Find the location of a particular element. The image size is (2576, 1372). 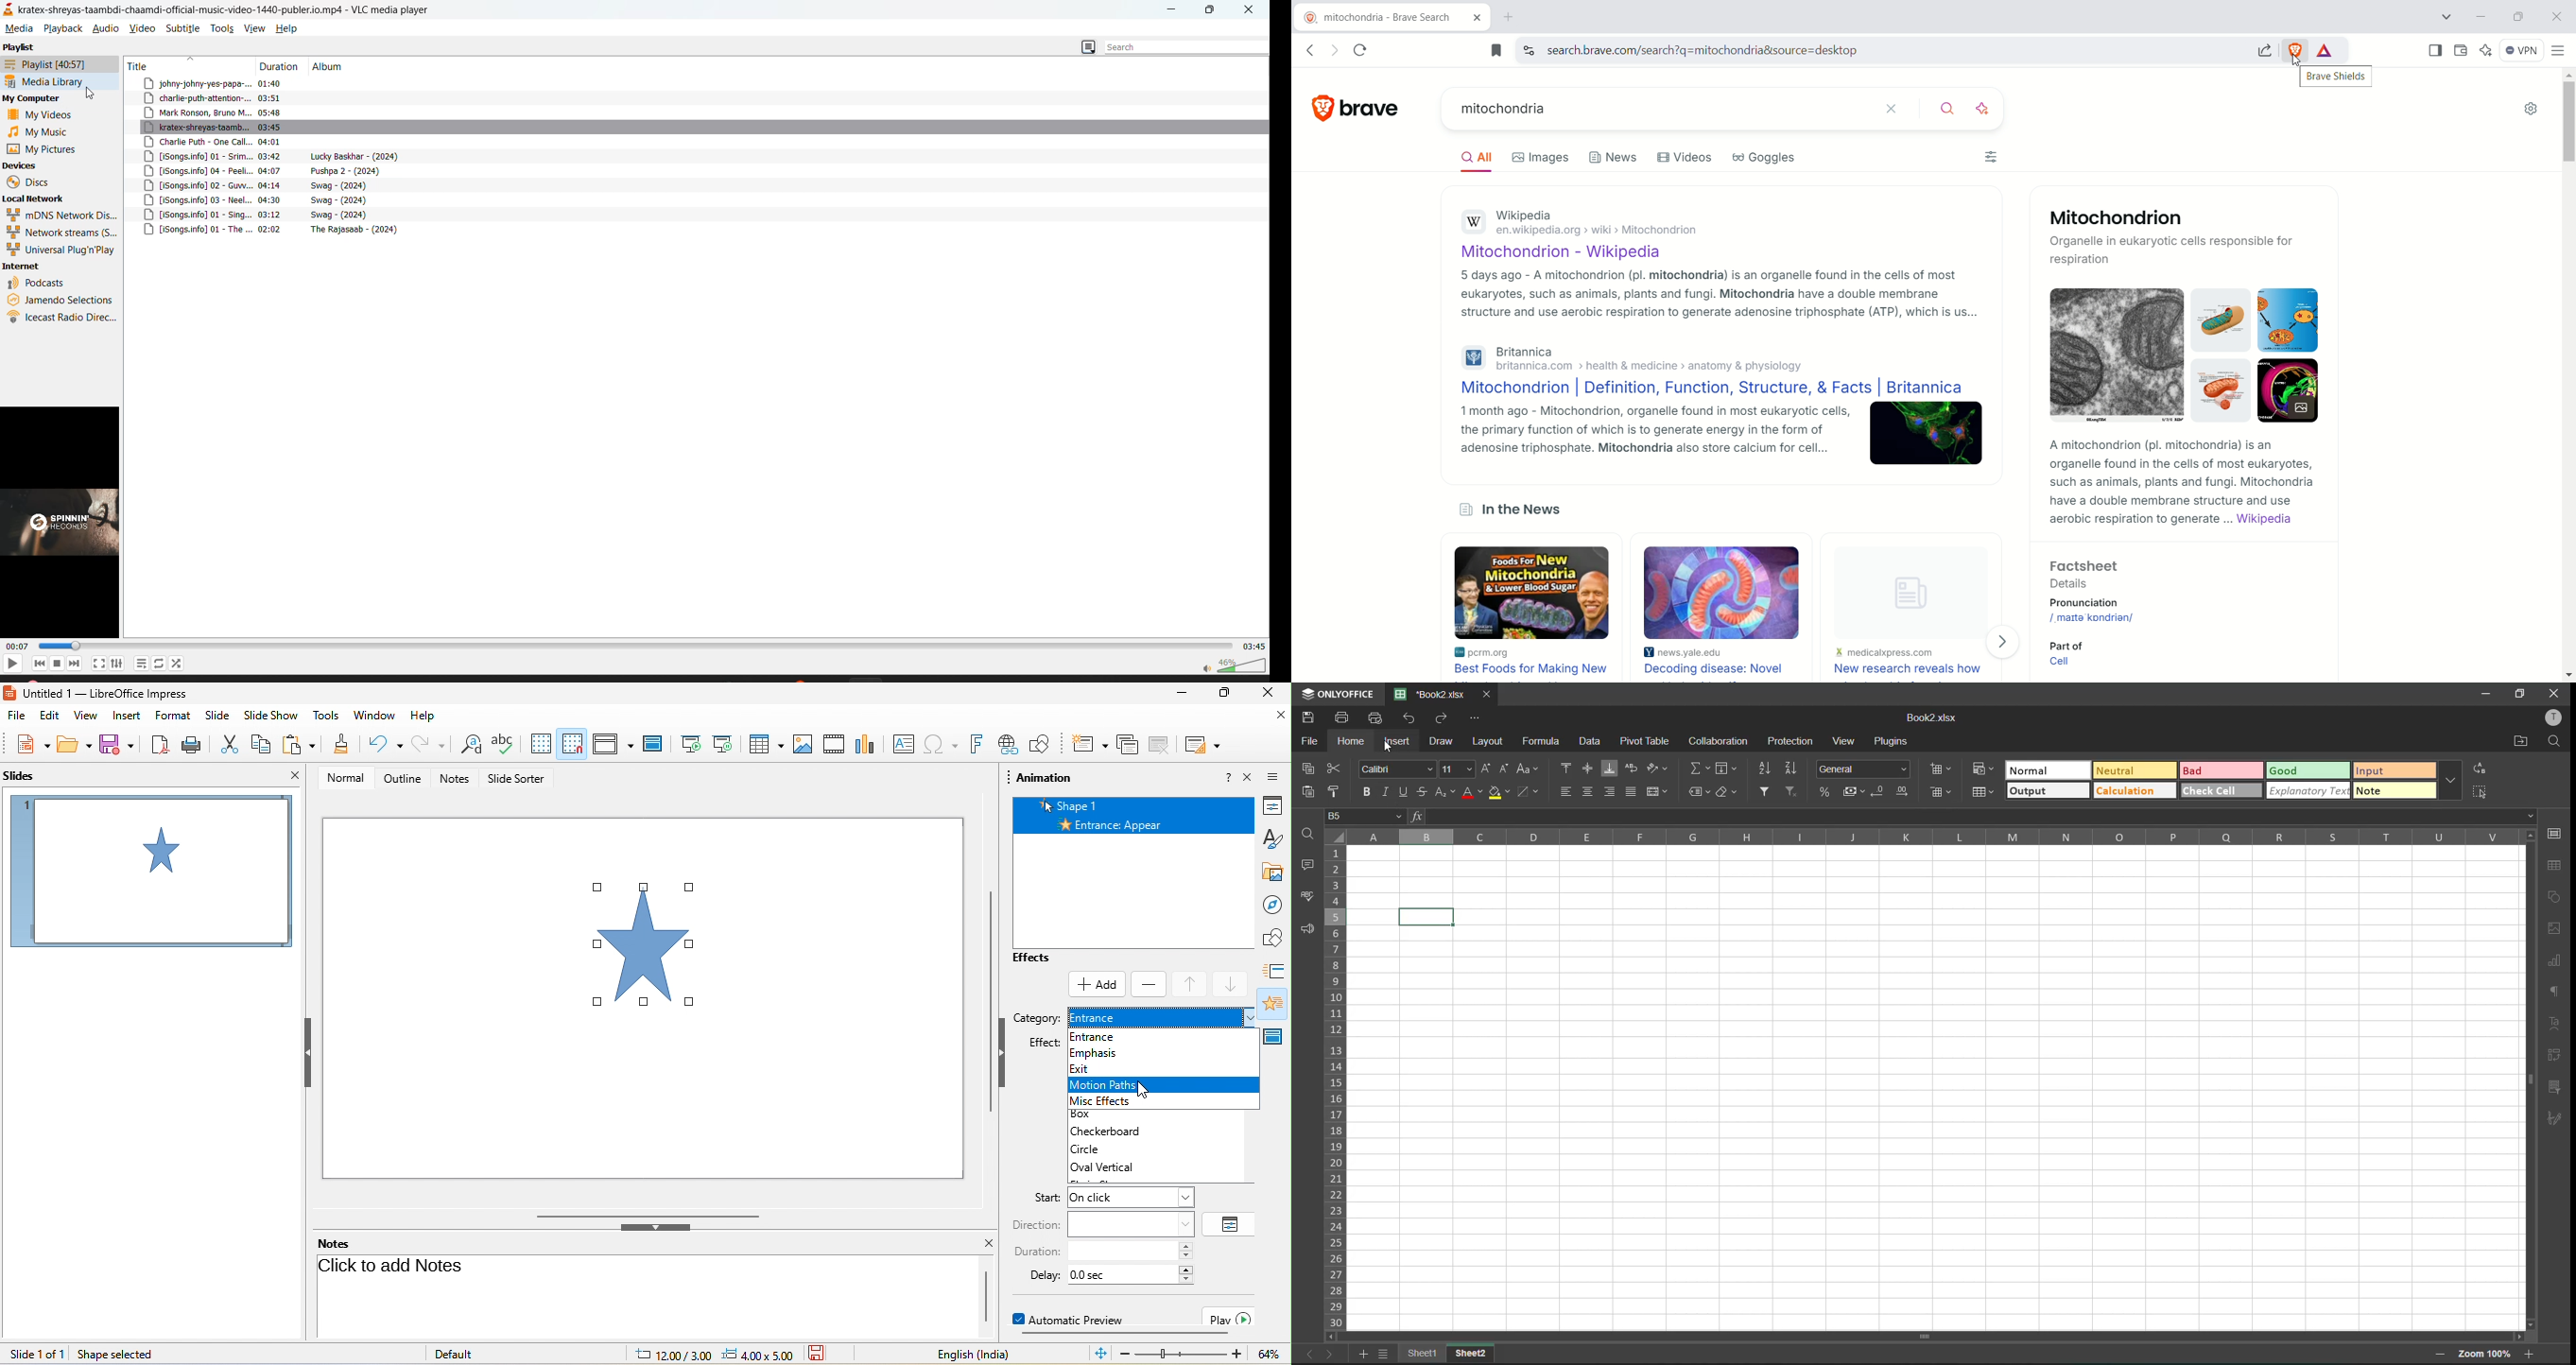

*Book2.xlsx is located at coordinates (1431, 693).